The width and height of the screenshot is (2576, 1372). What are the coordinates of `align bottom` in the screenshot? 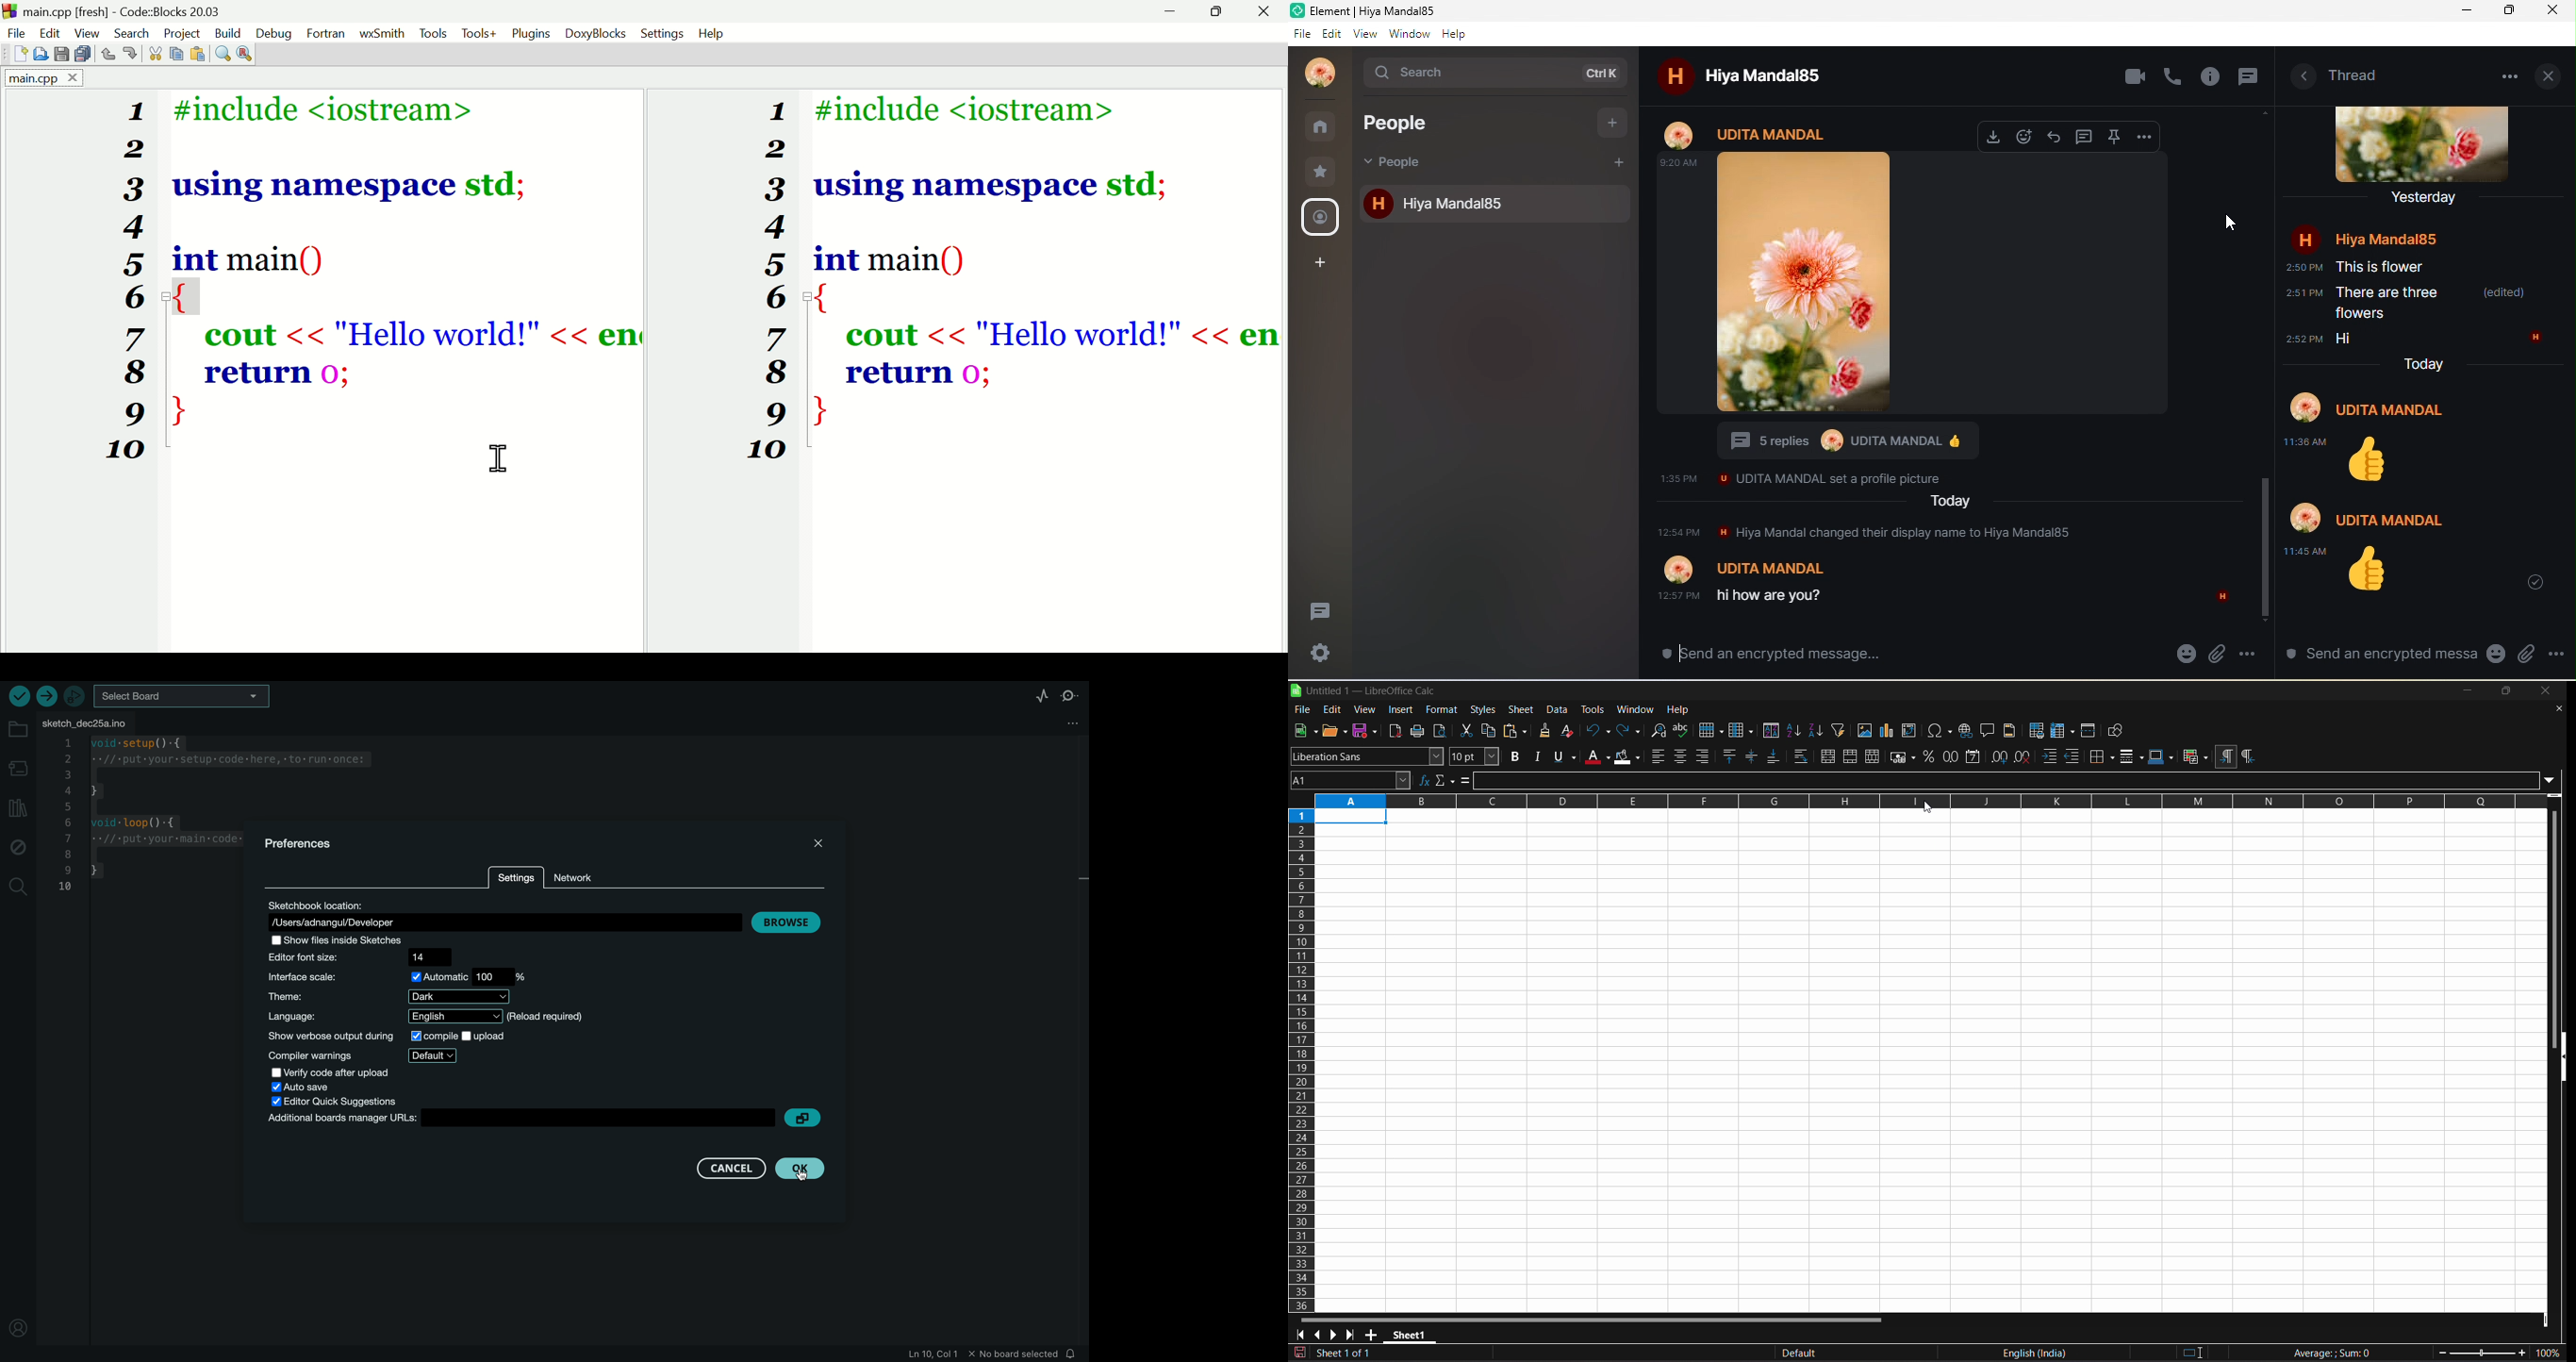 It's located at (1776, 756).